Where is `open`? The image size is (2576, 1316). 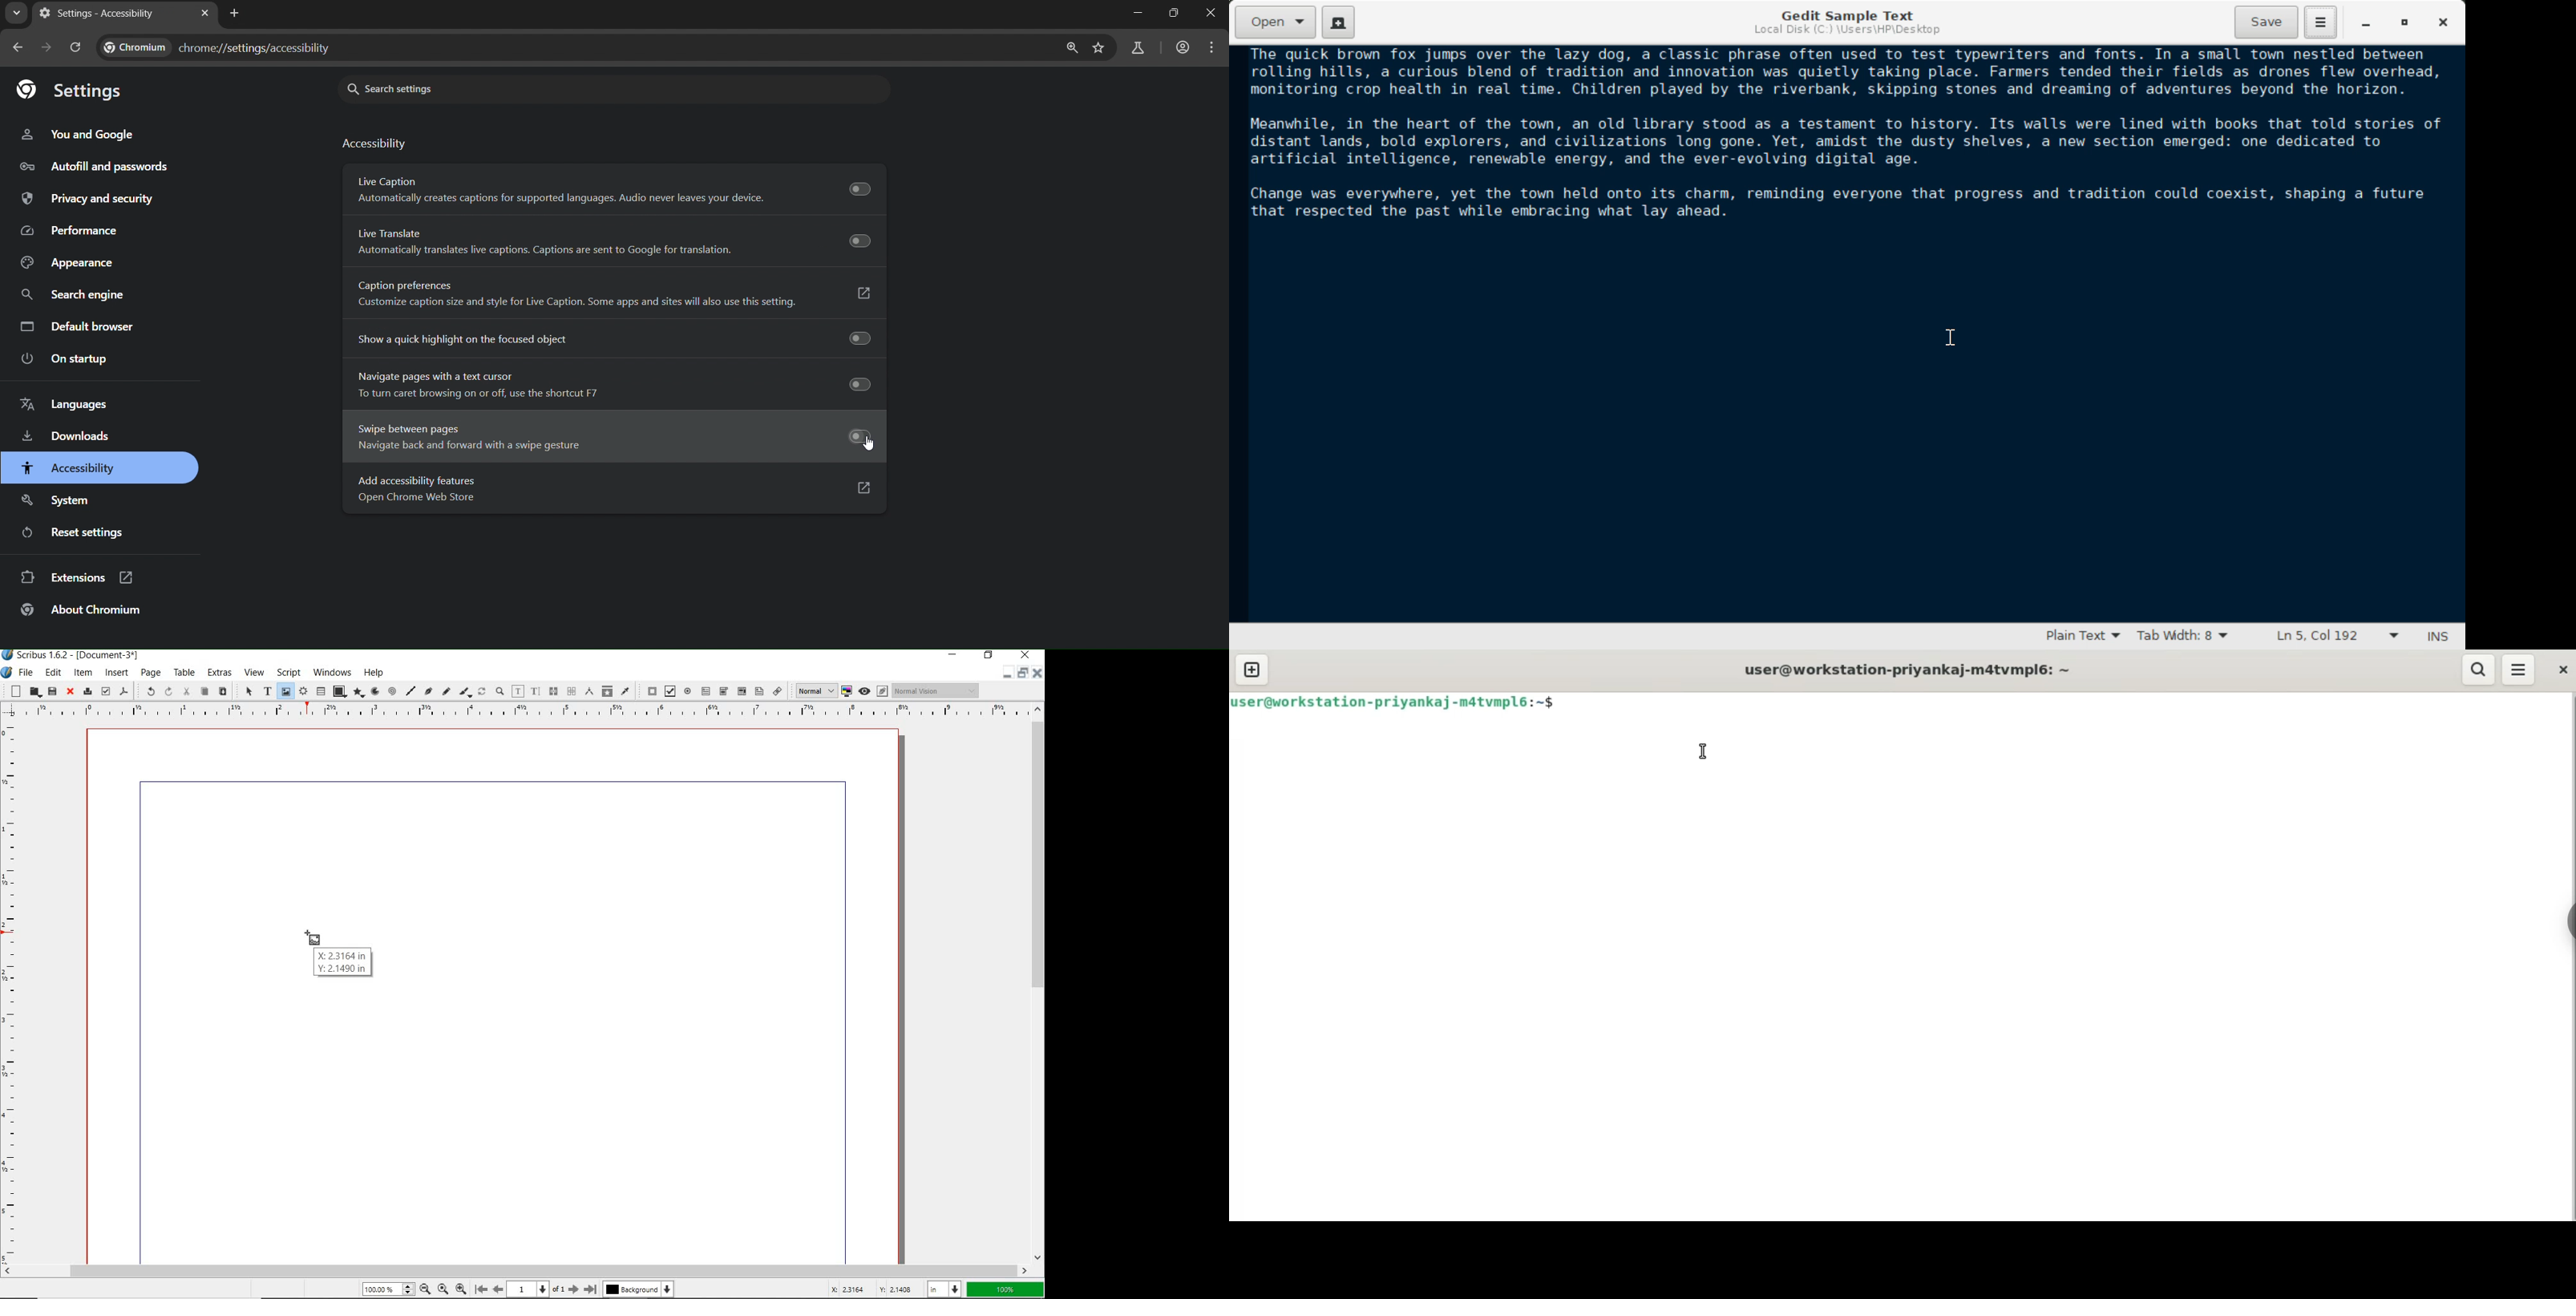
open is located at coordinates (35, 692).